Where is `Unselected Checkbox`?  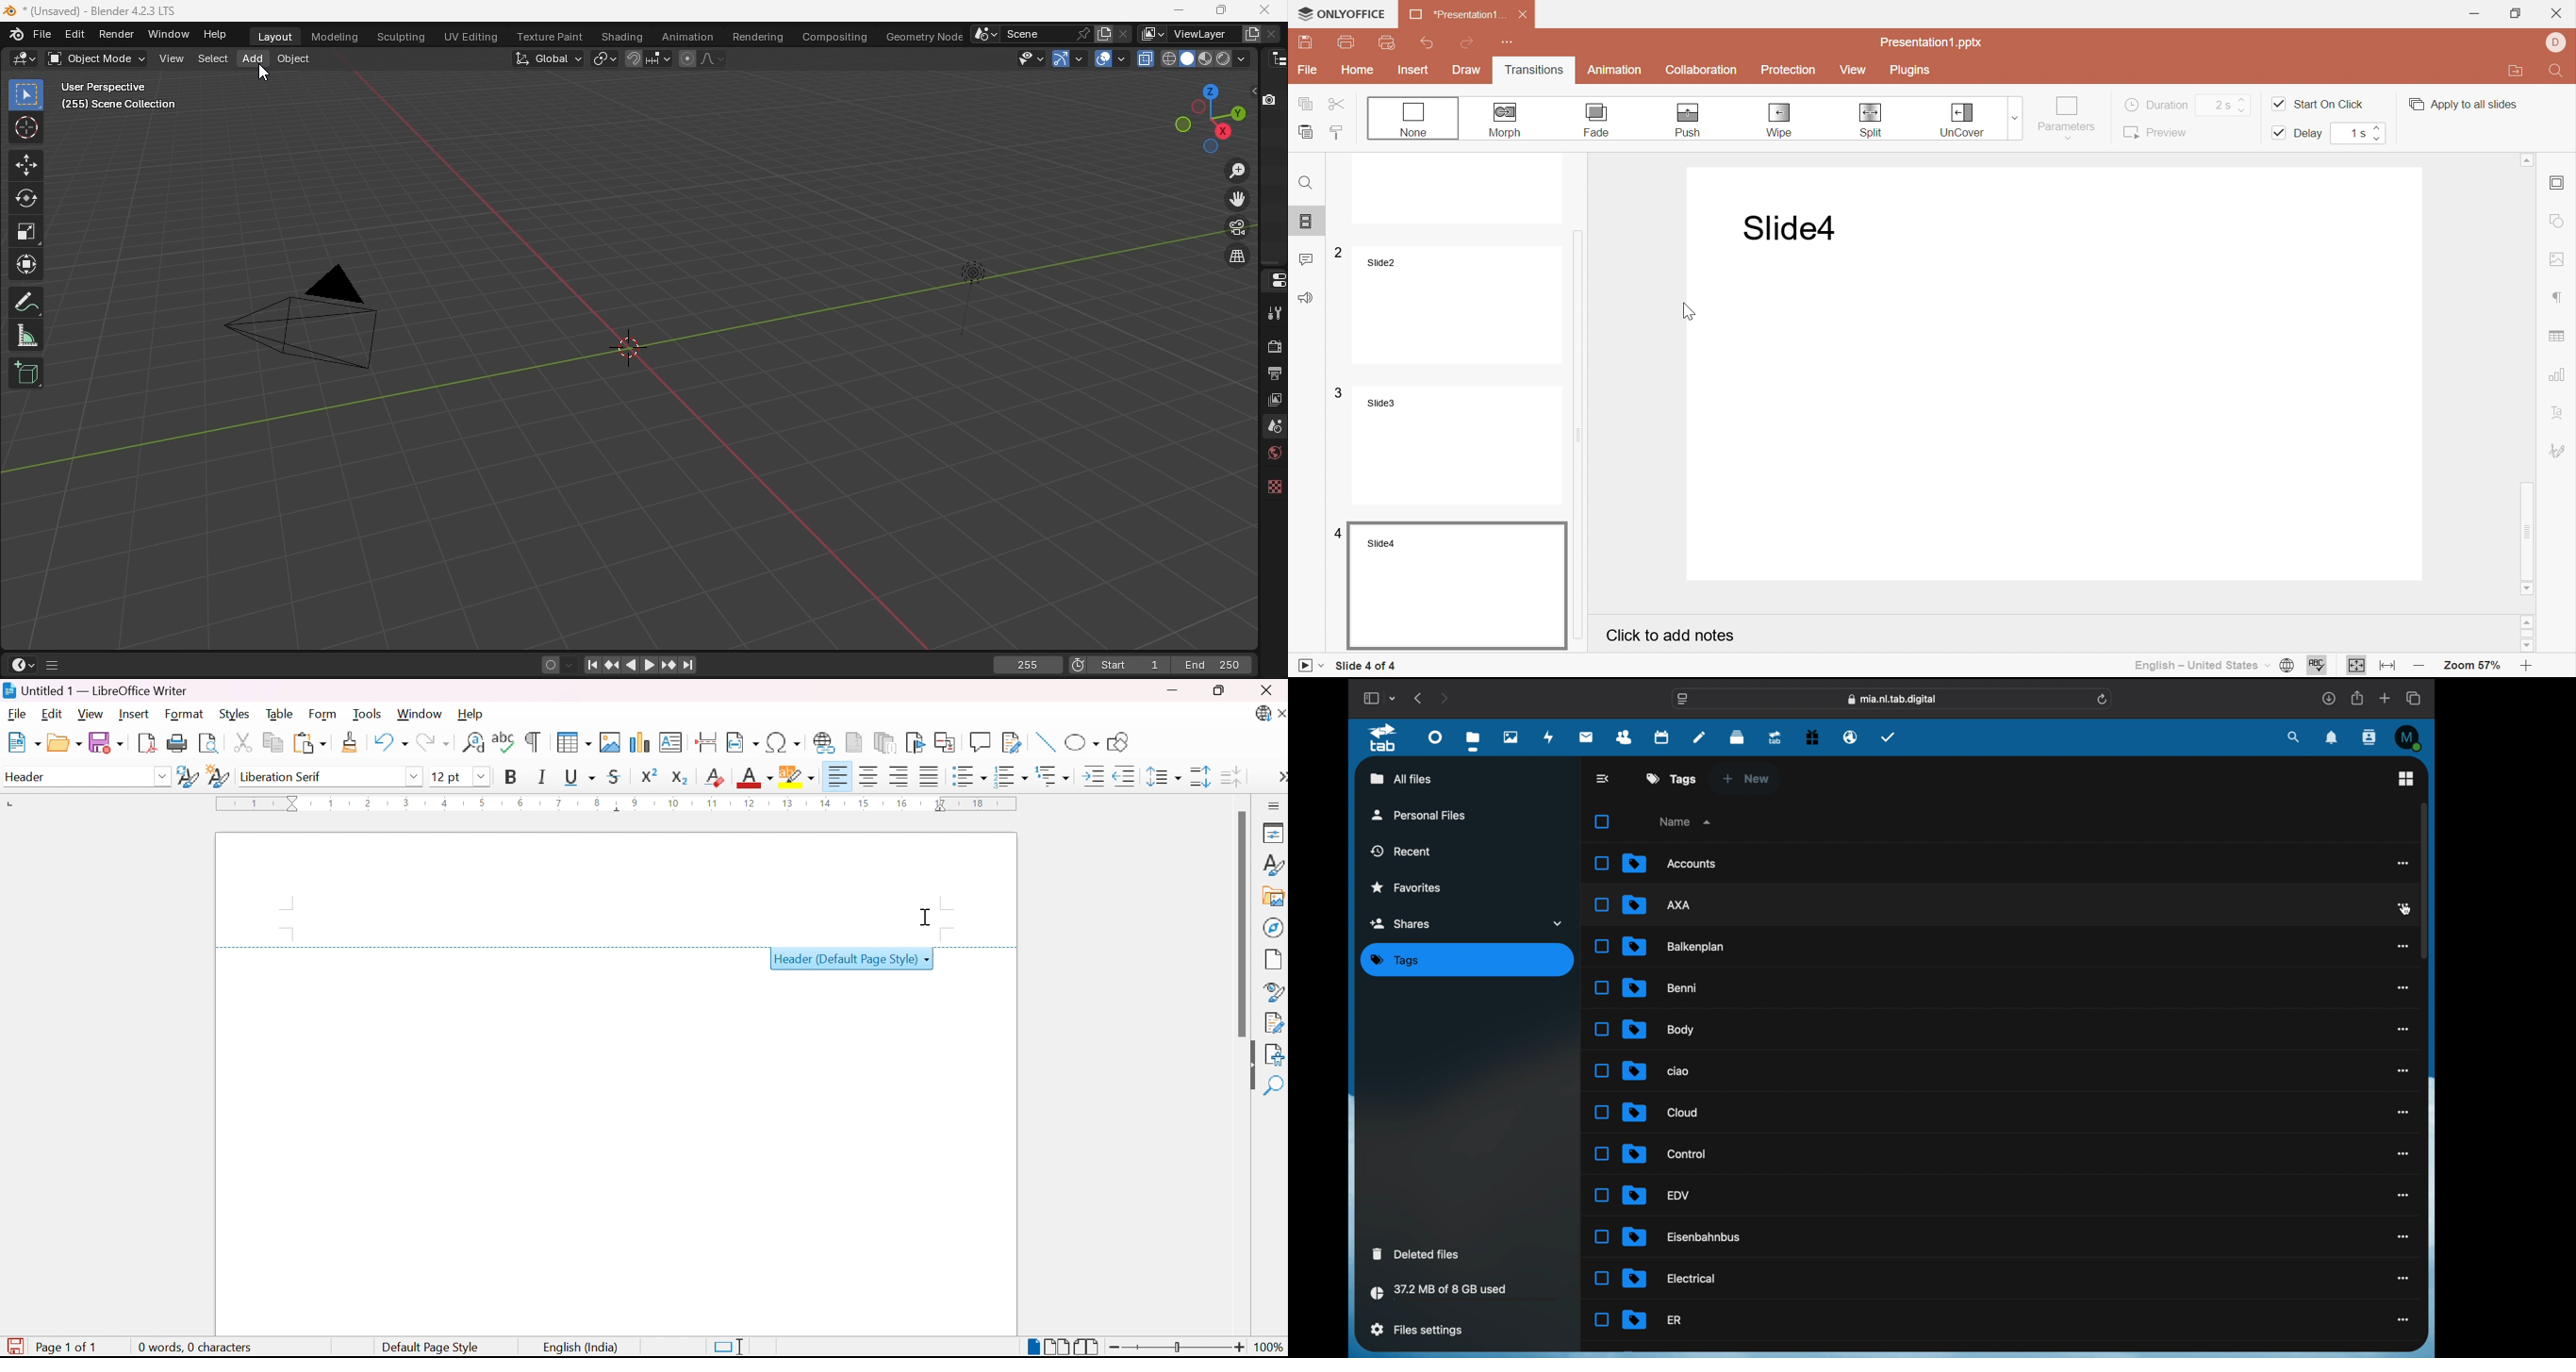 Unselected Checkbox is located at coordinates (1600, 1029).